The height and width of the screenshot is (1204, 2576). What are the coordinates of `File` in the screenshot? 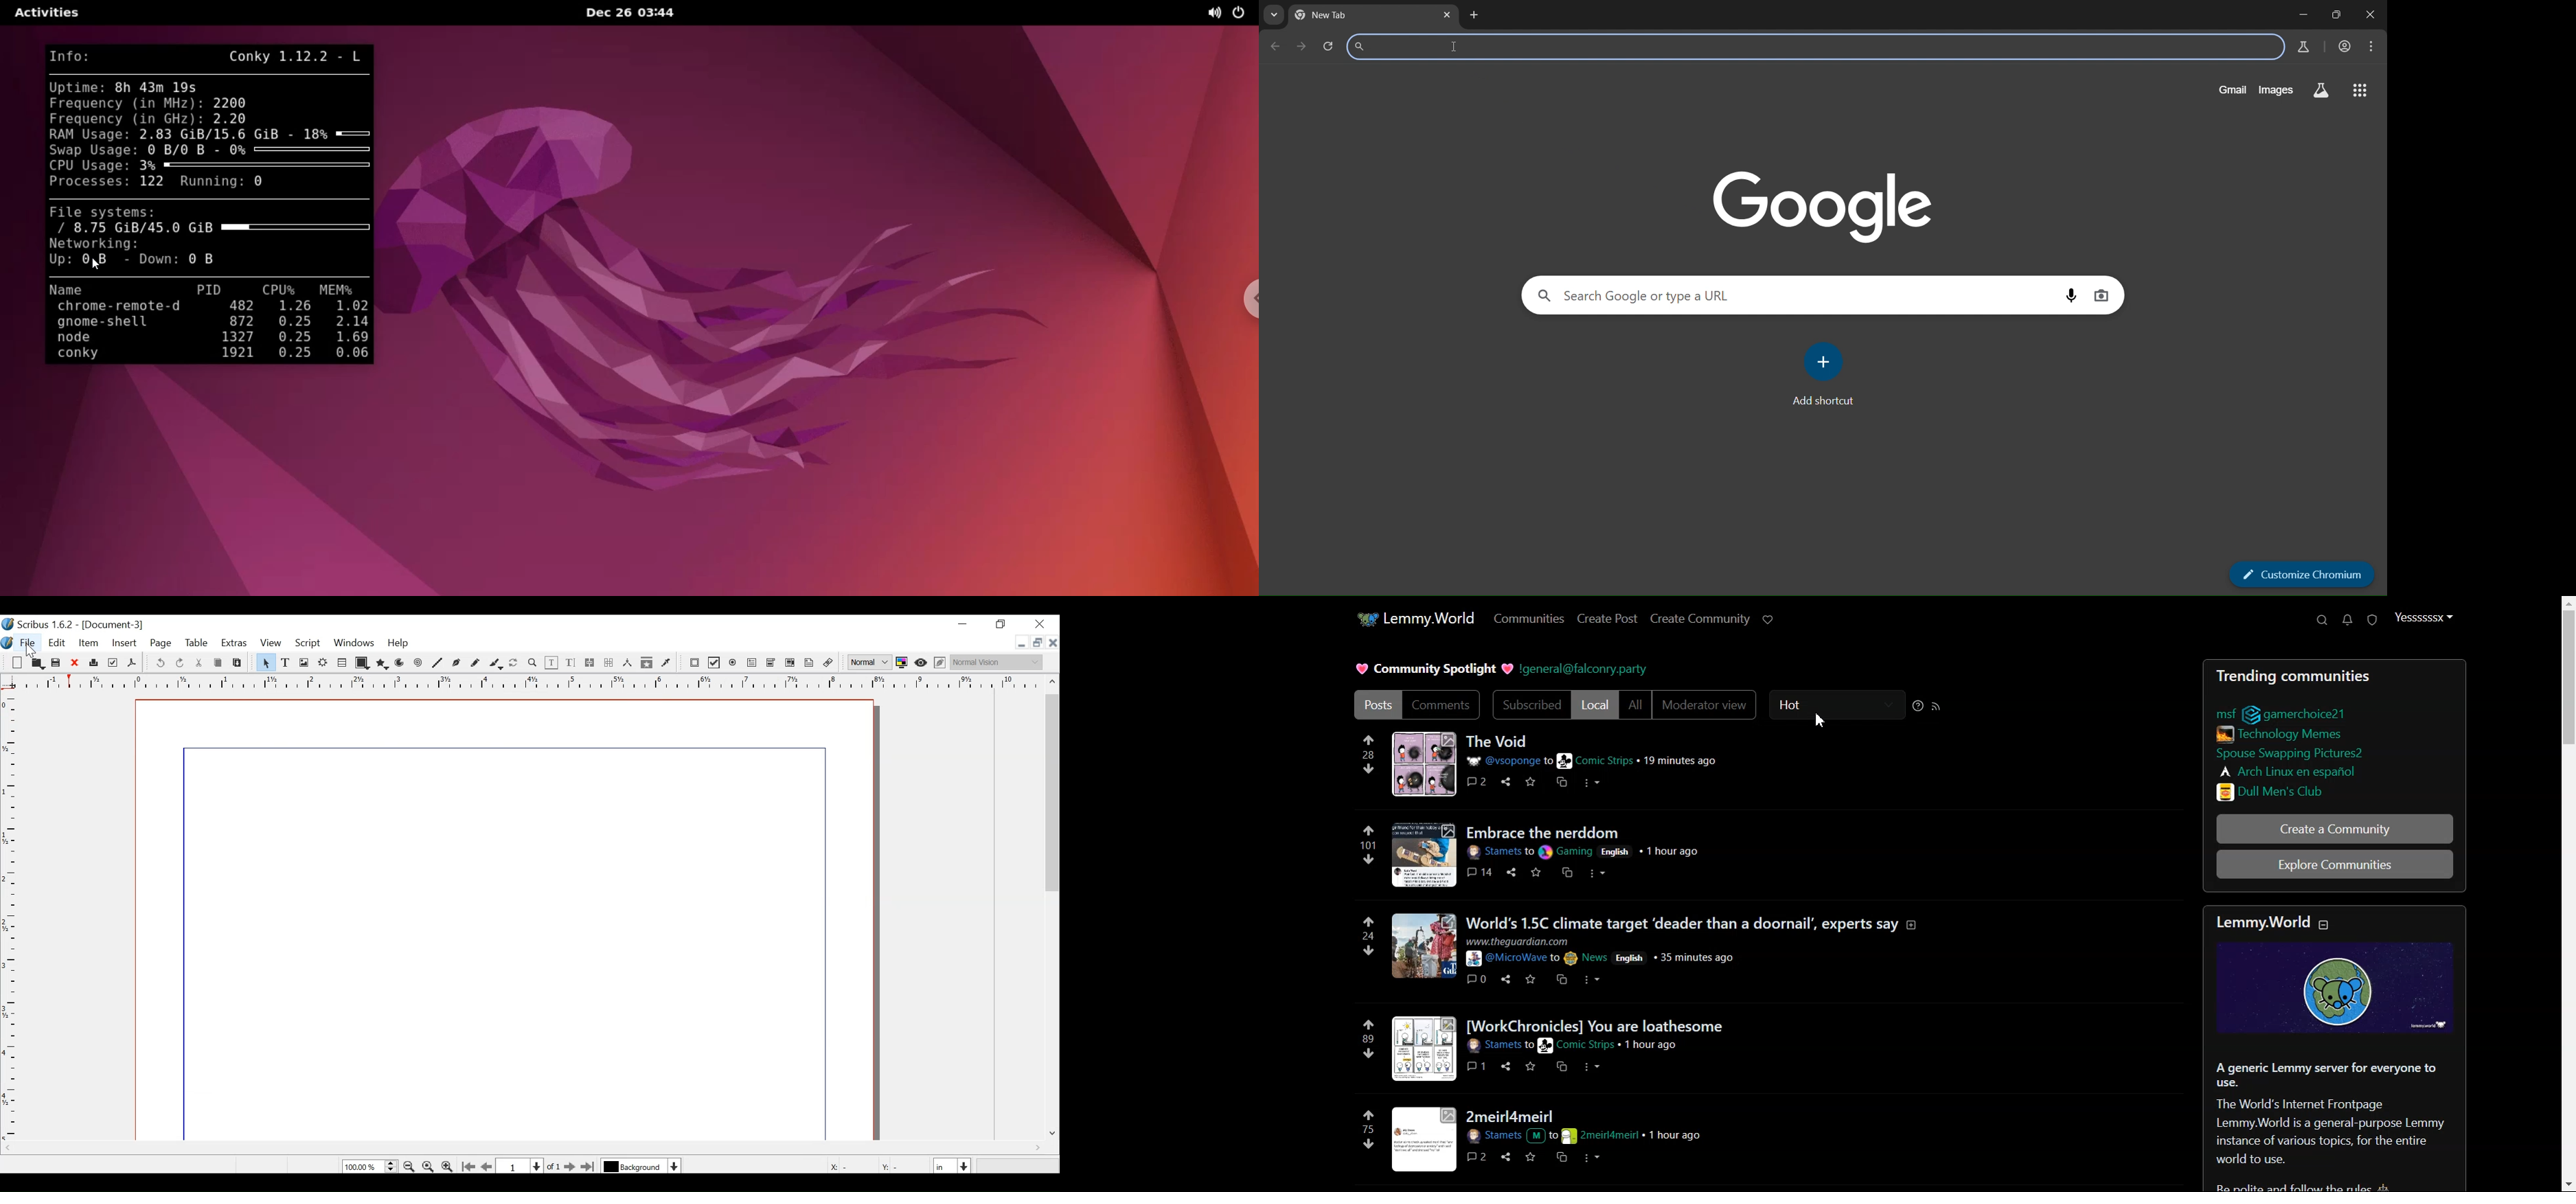 It's located at (504, 921).